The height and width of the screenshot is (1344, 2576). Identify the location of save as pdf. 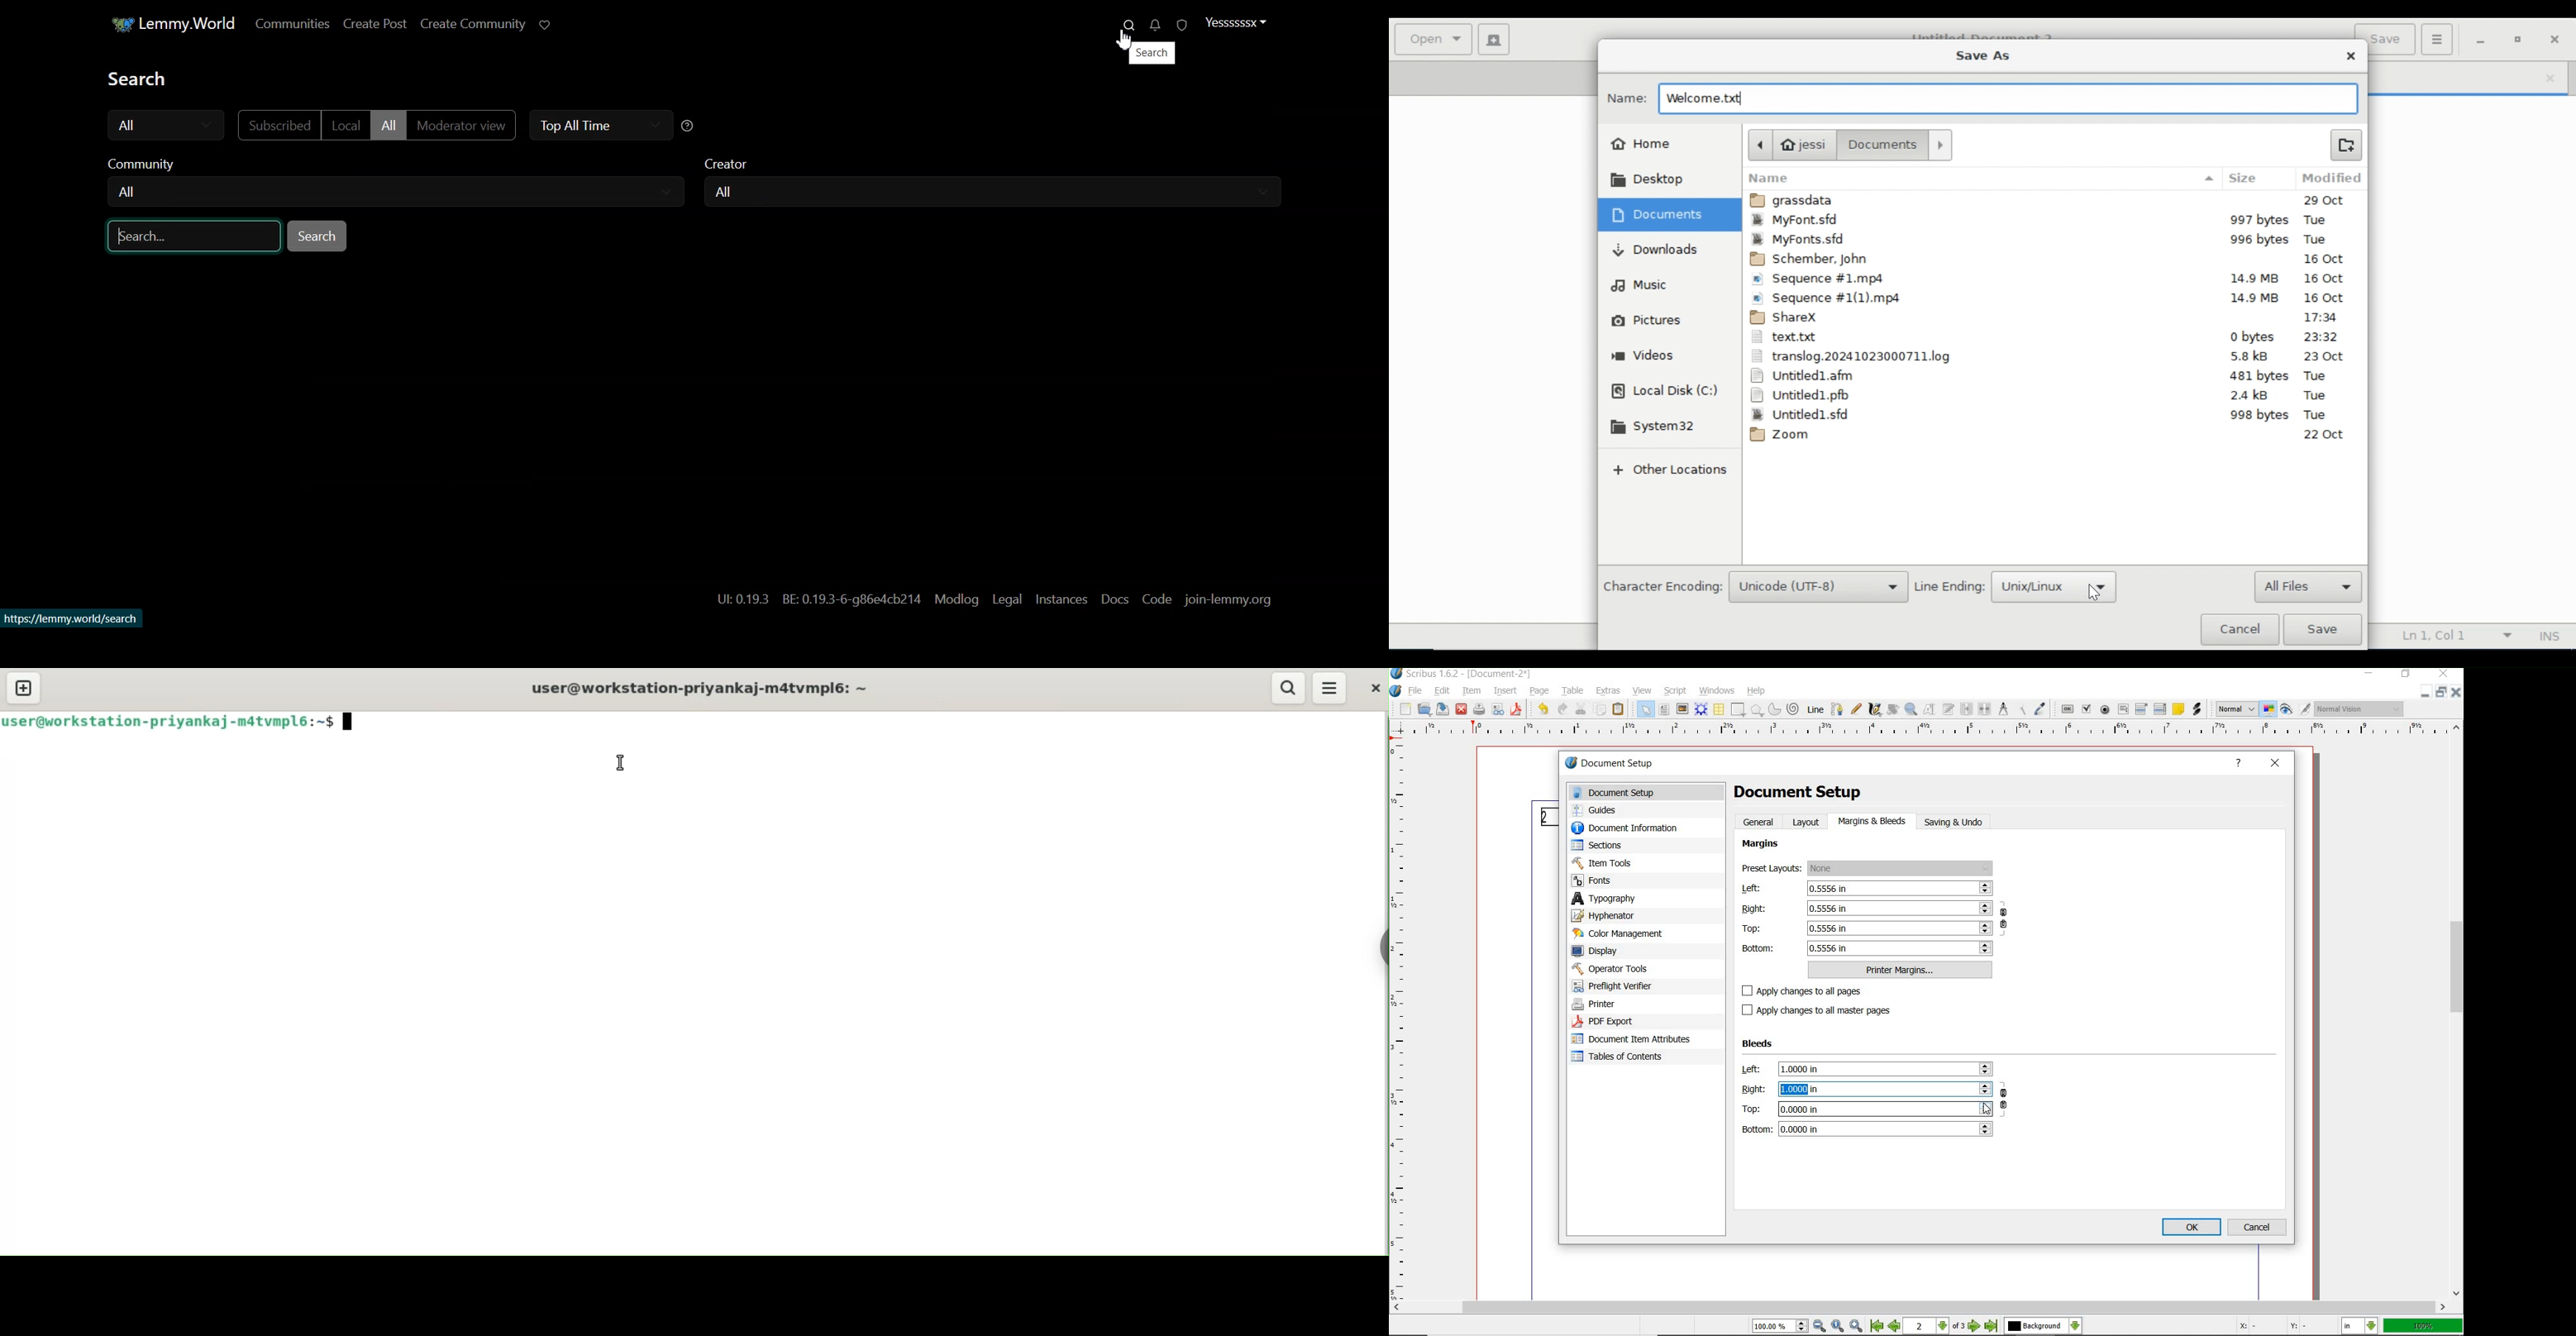
(1516, 710).